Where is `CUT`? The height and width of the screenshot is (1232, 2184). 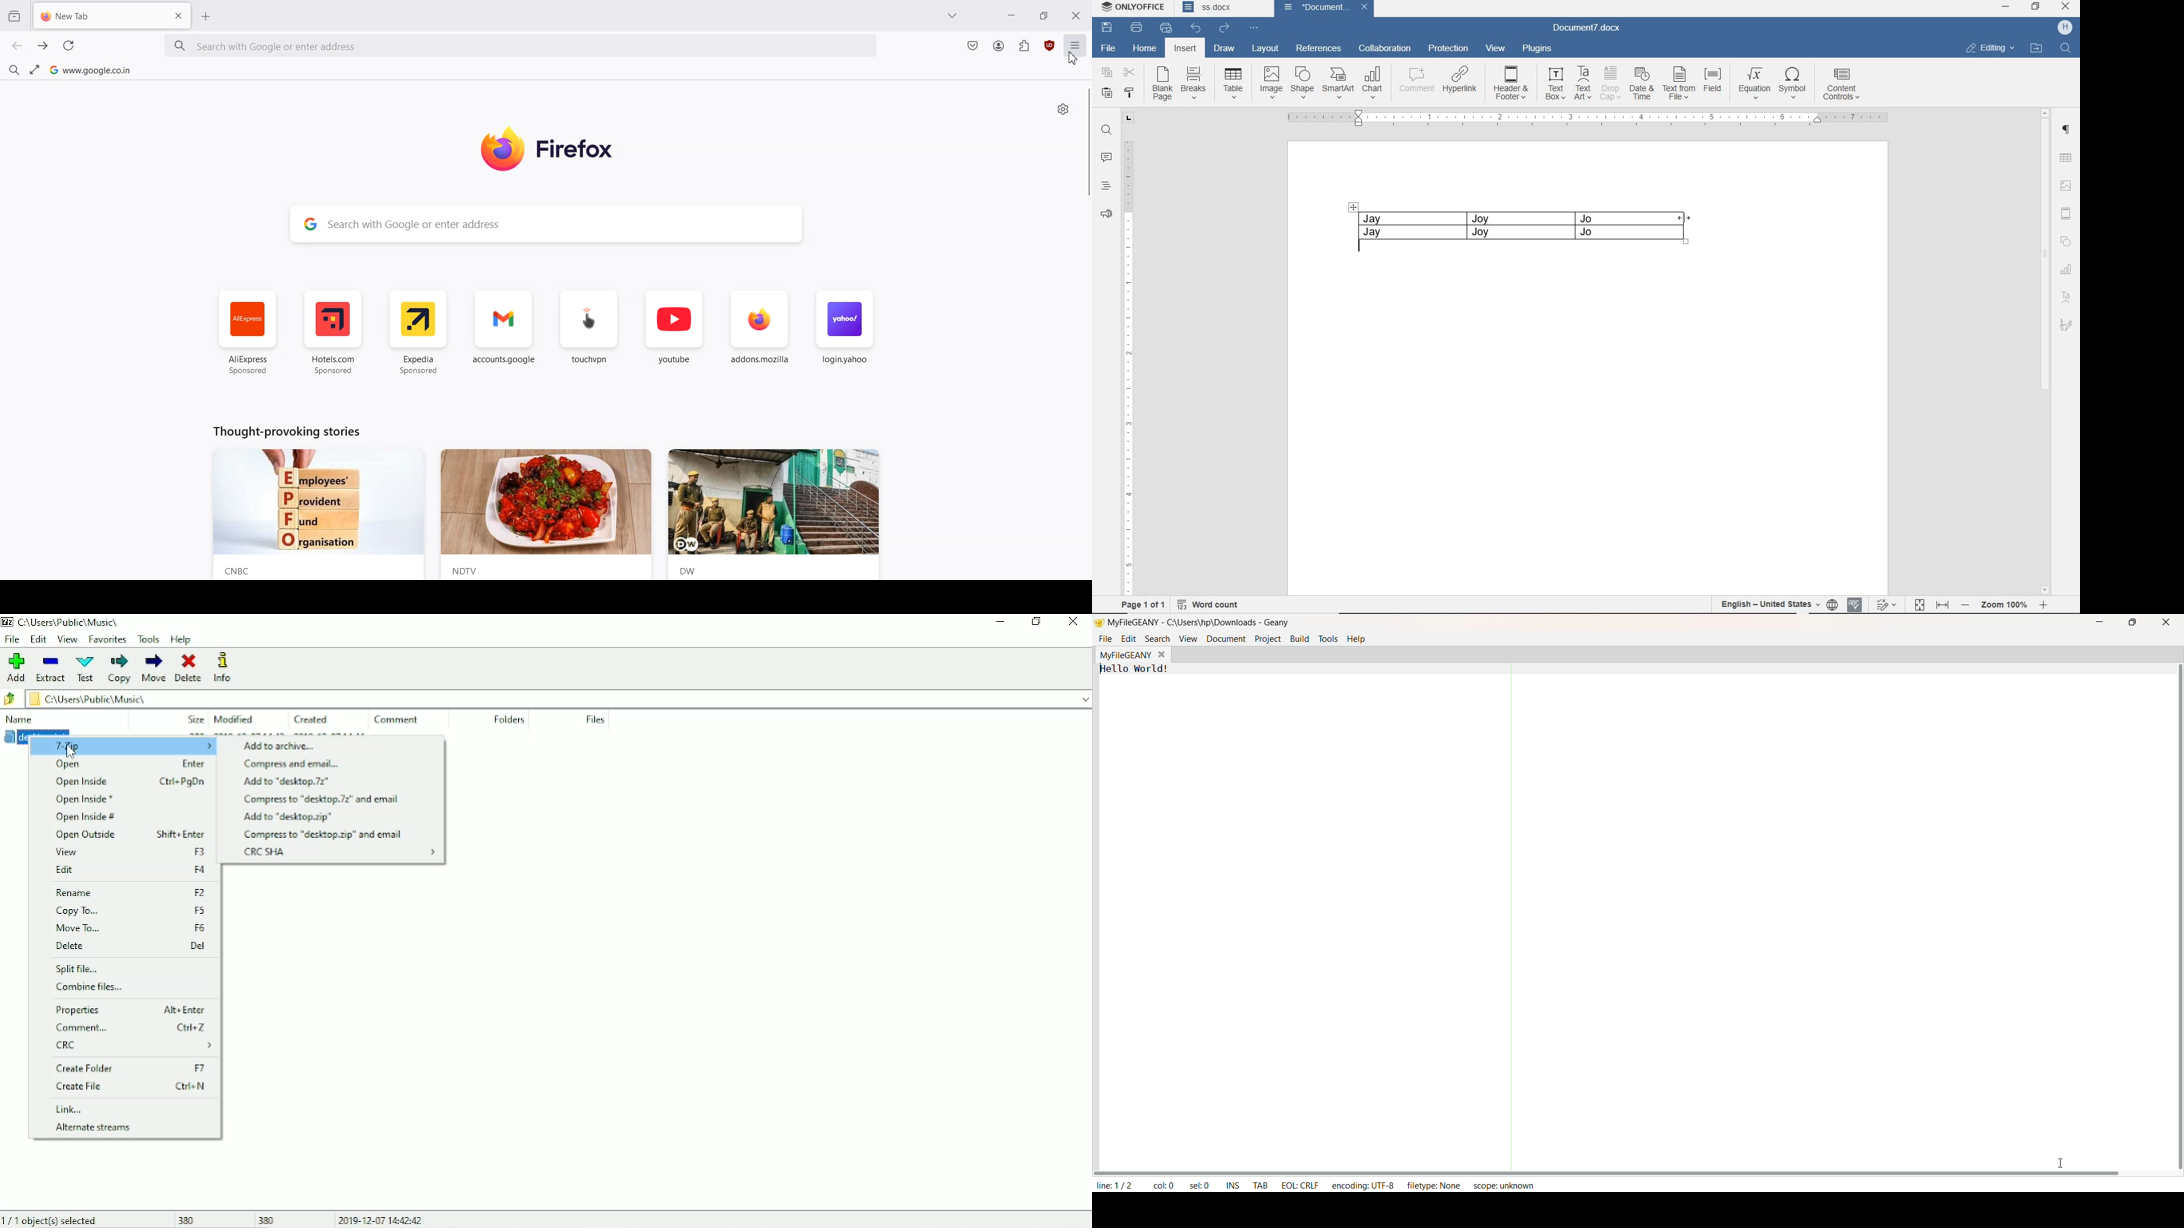
CUT is located at coordinates (1130, 72).